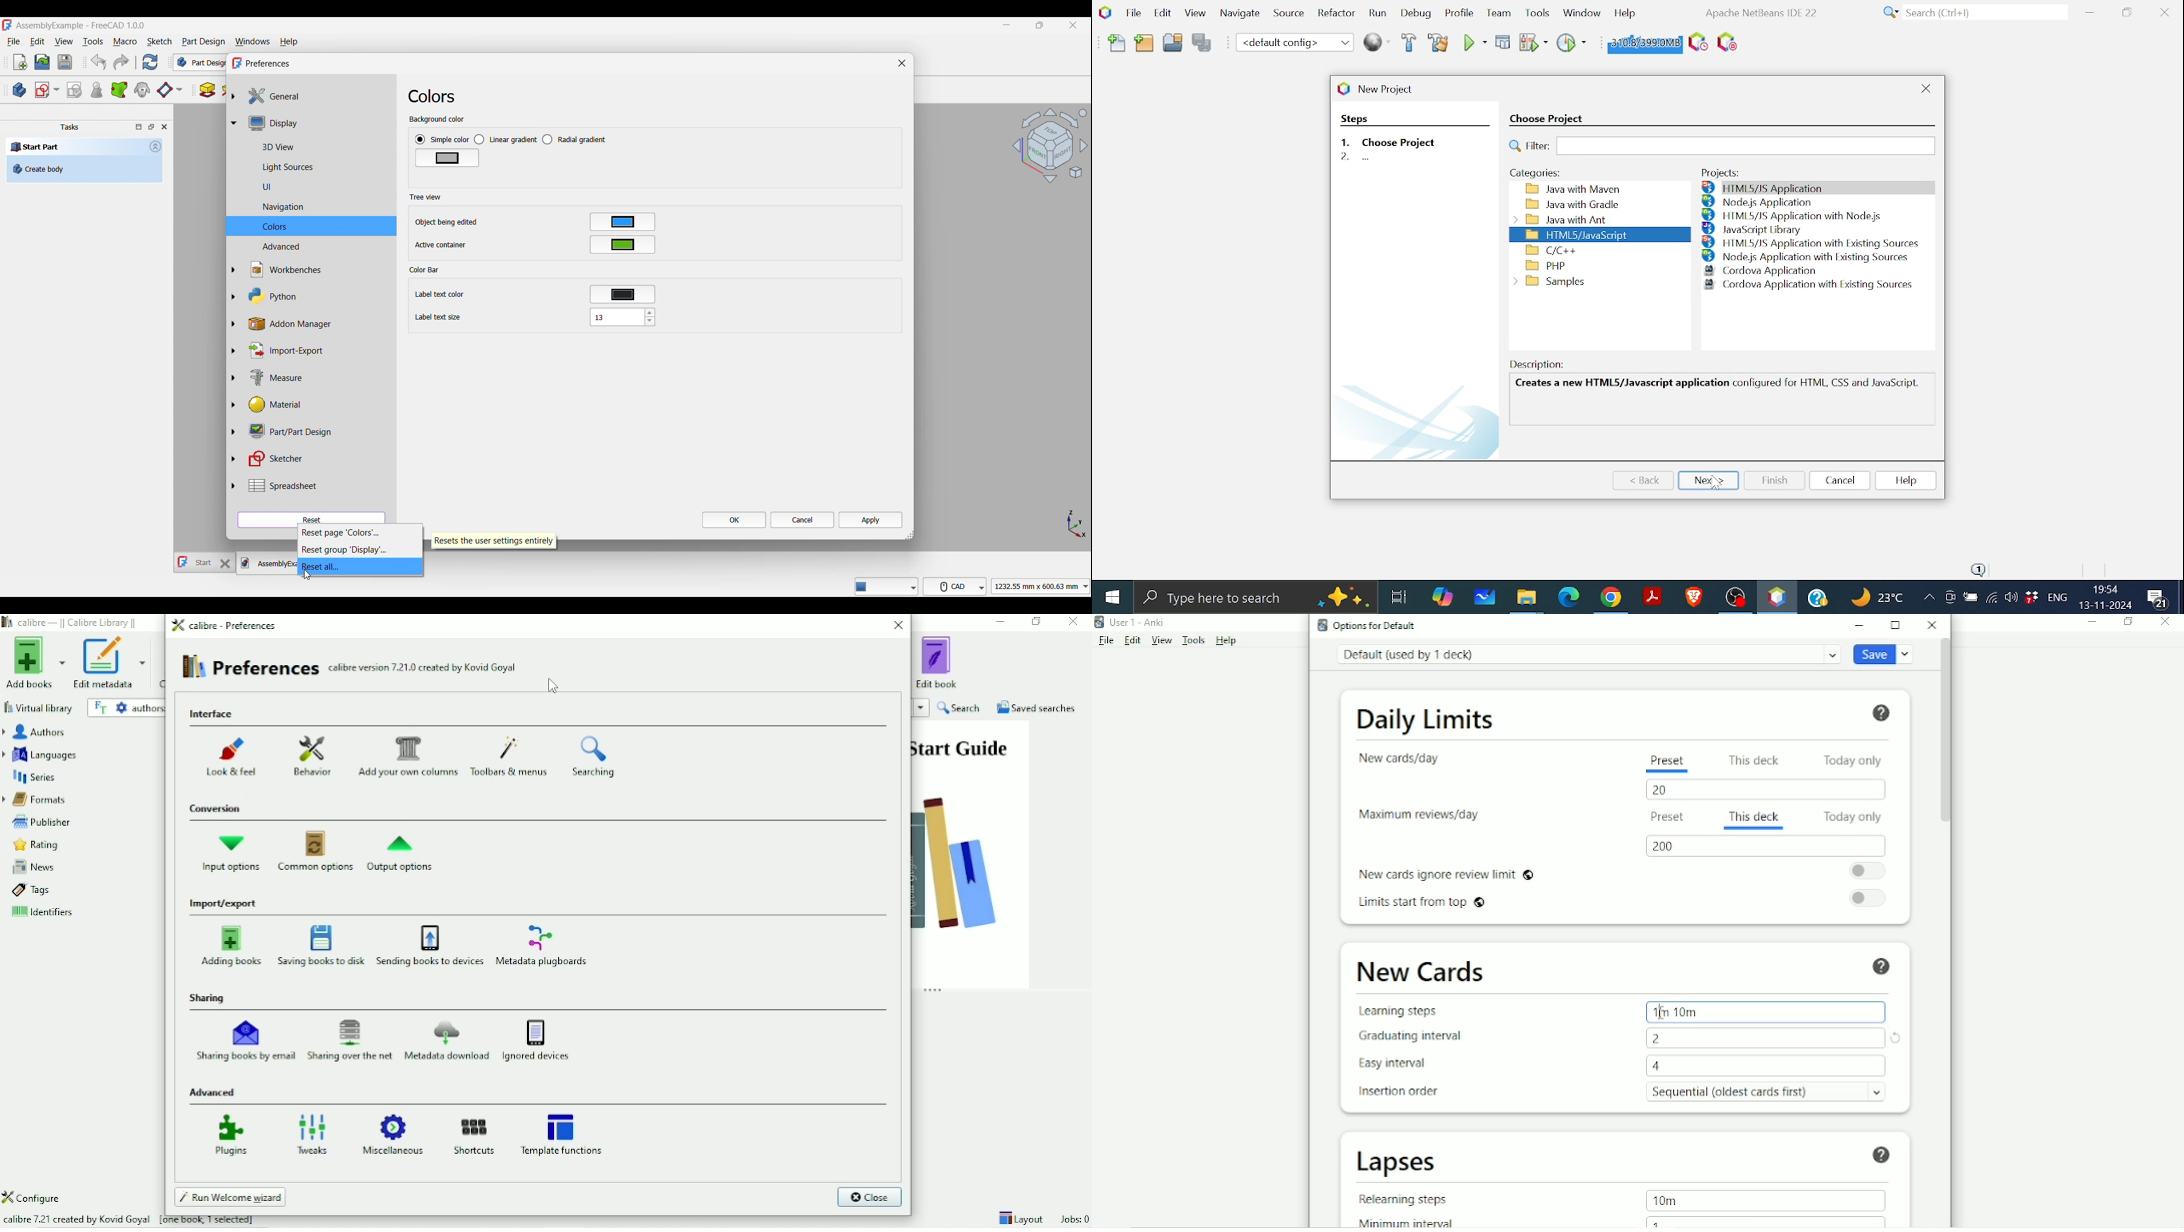  I want to click on Import-Export, so click(281, 351).